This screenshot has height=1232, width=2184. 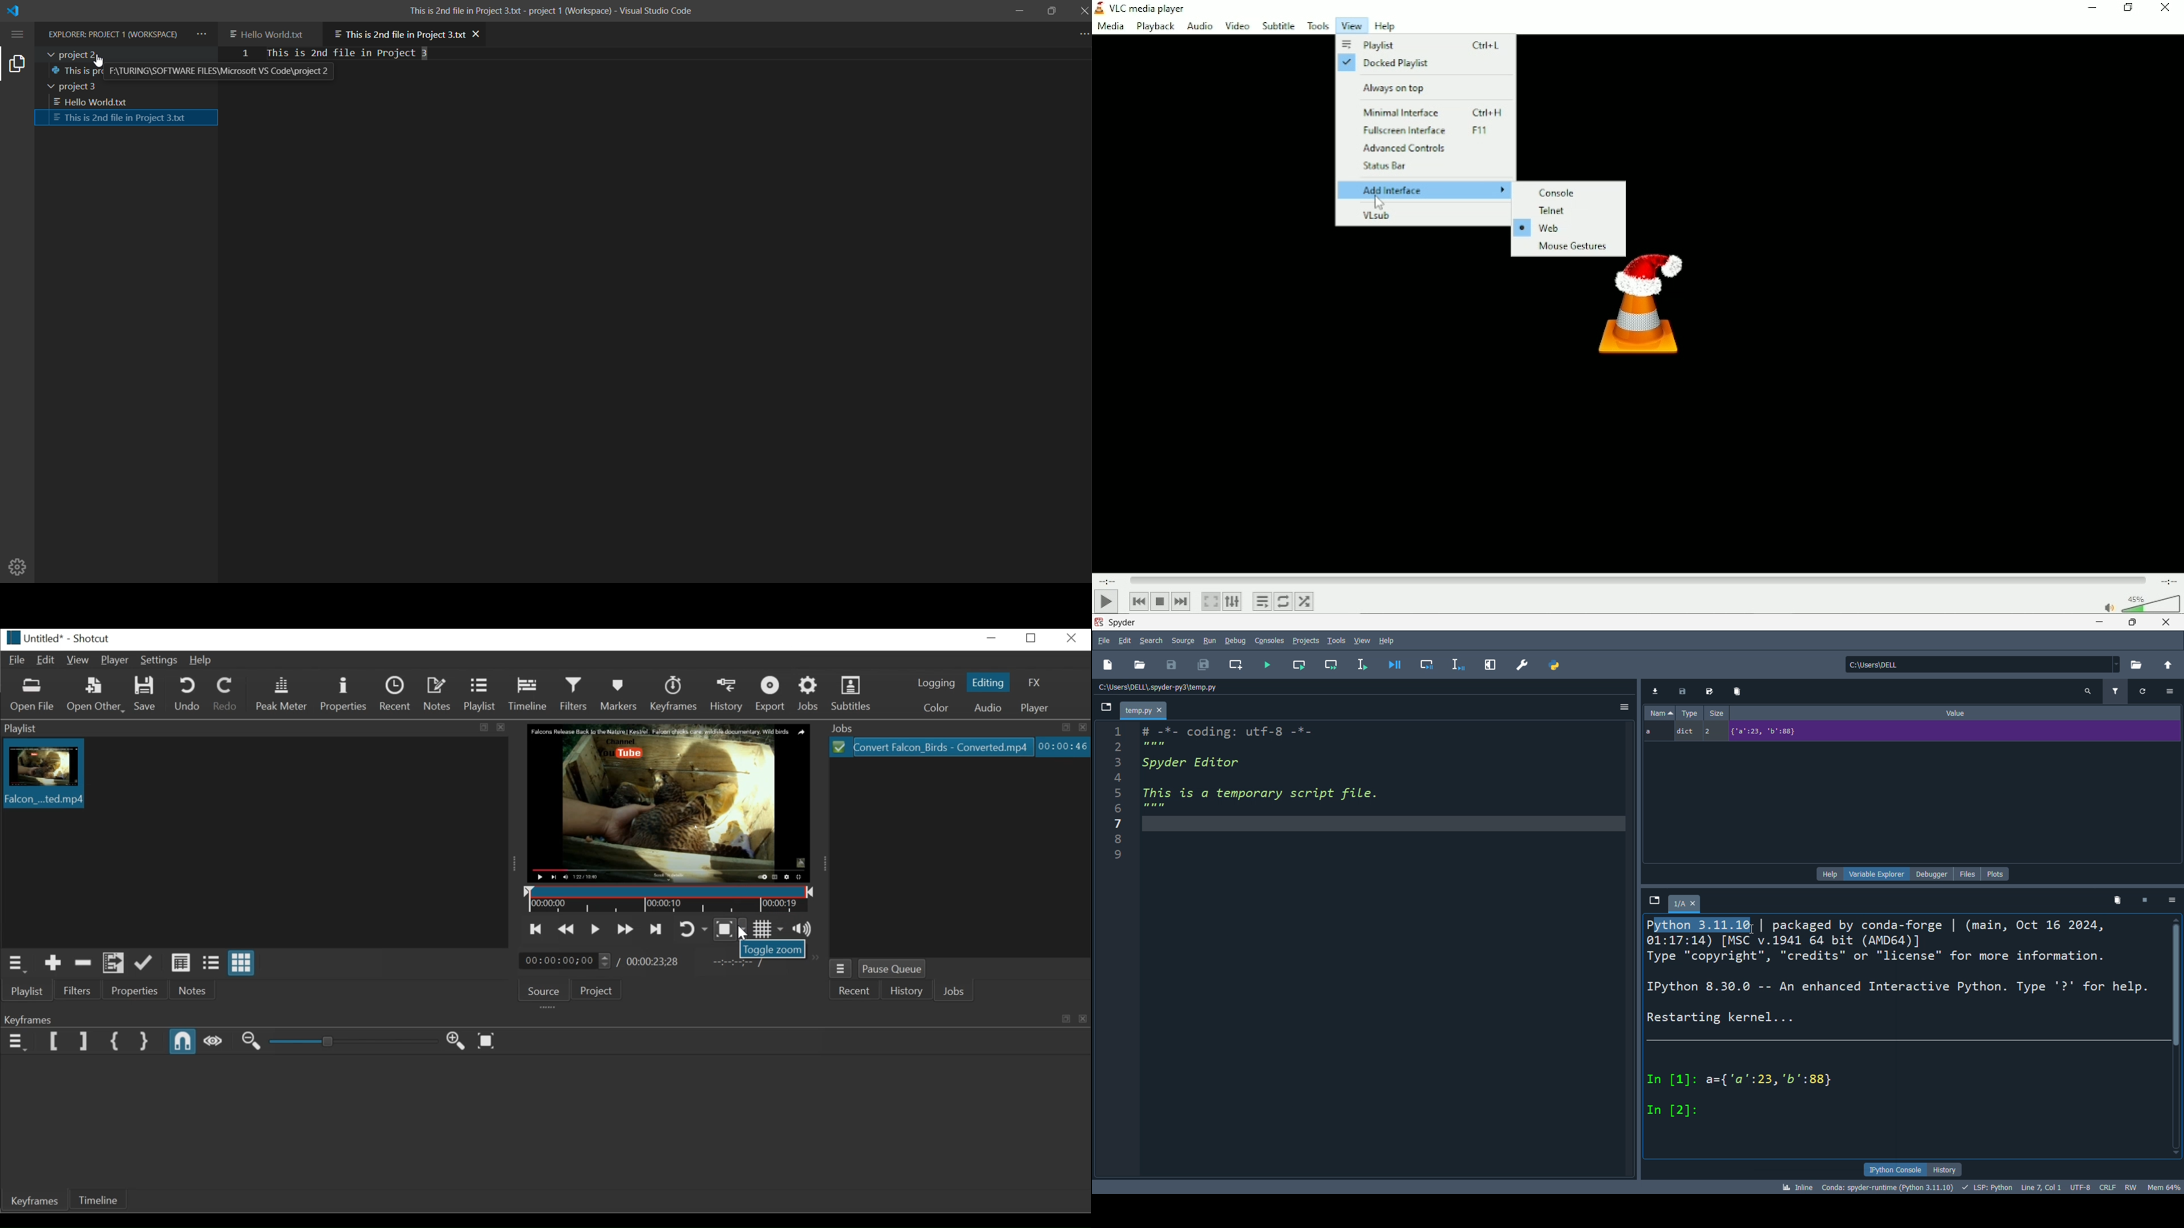 I want to click on Skip to the next point, so click(x=656, y=930).